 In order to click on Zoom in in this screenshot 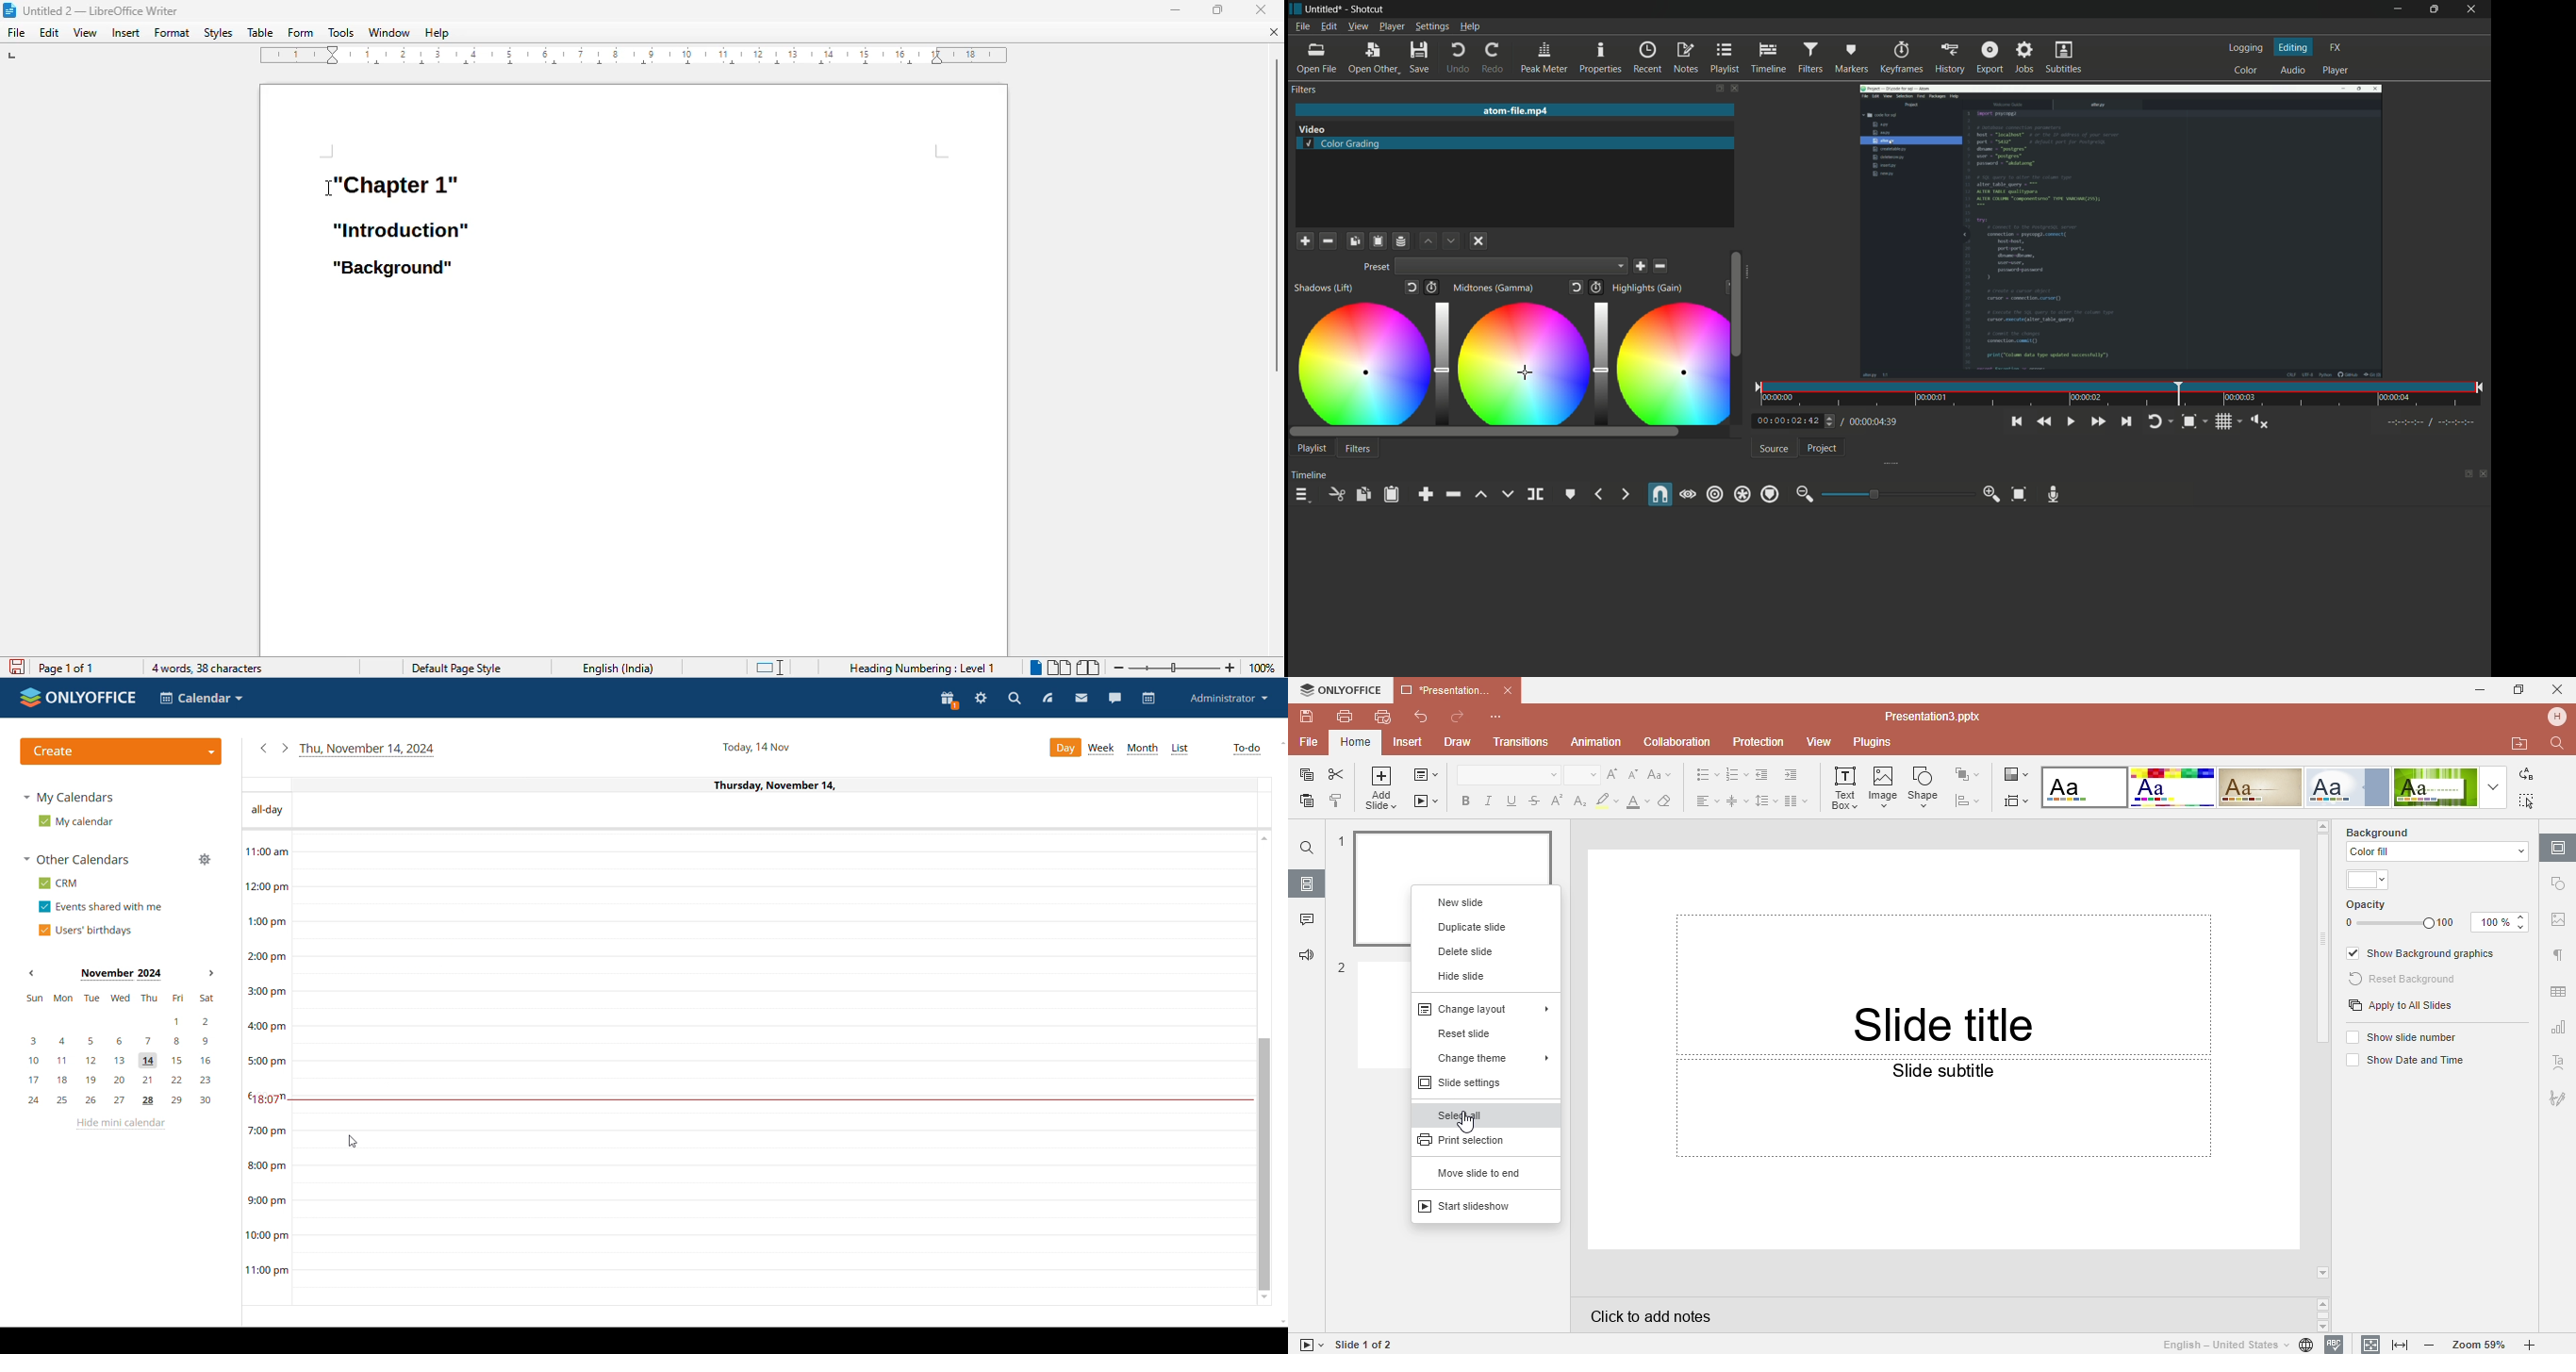, I will do `click(2534, 1346)`.